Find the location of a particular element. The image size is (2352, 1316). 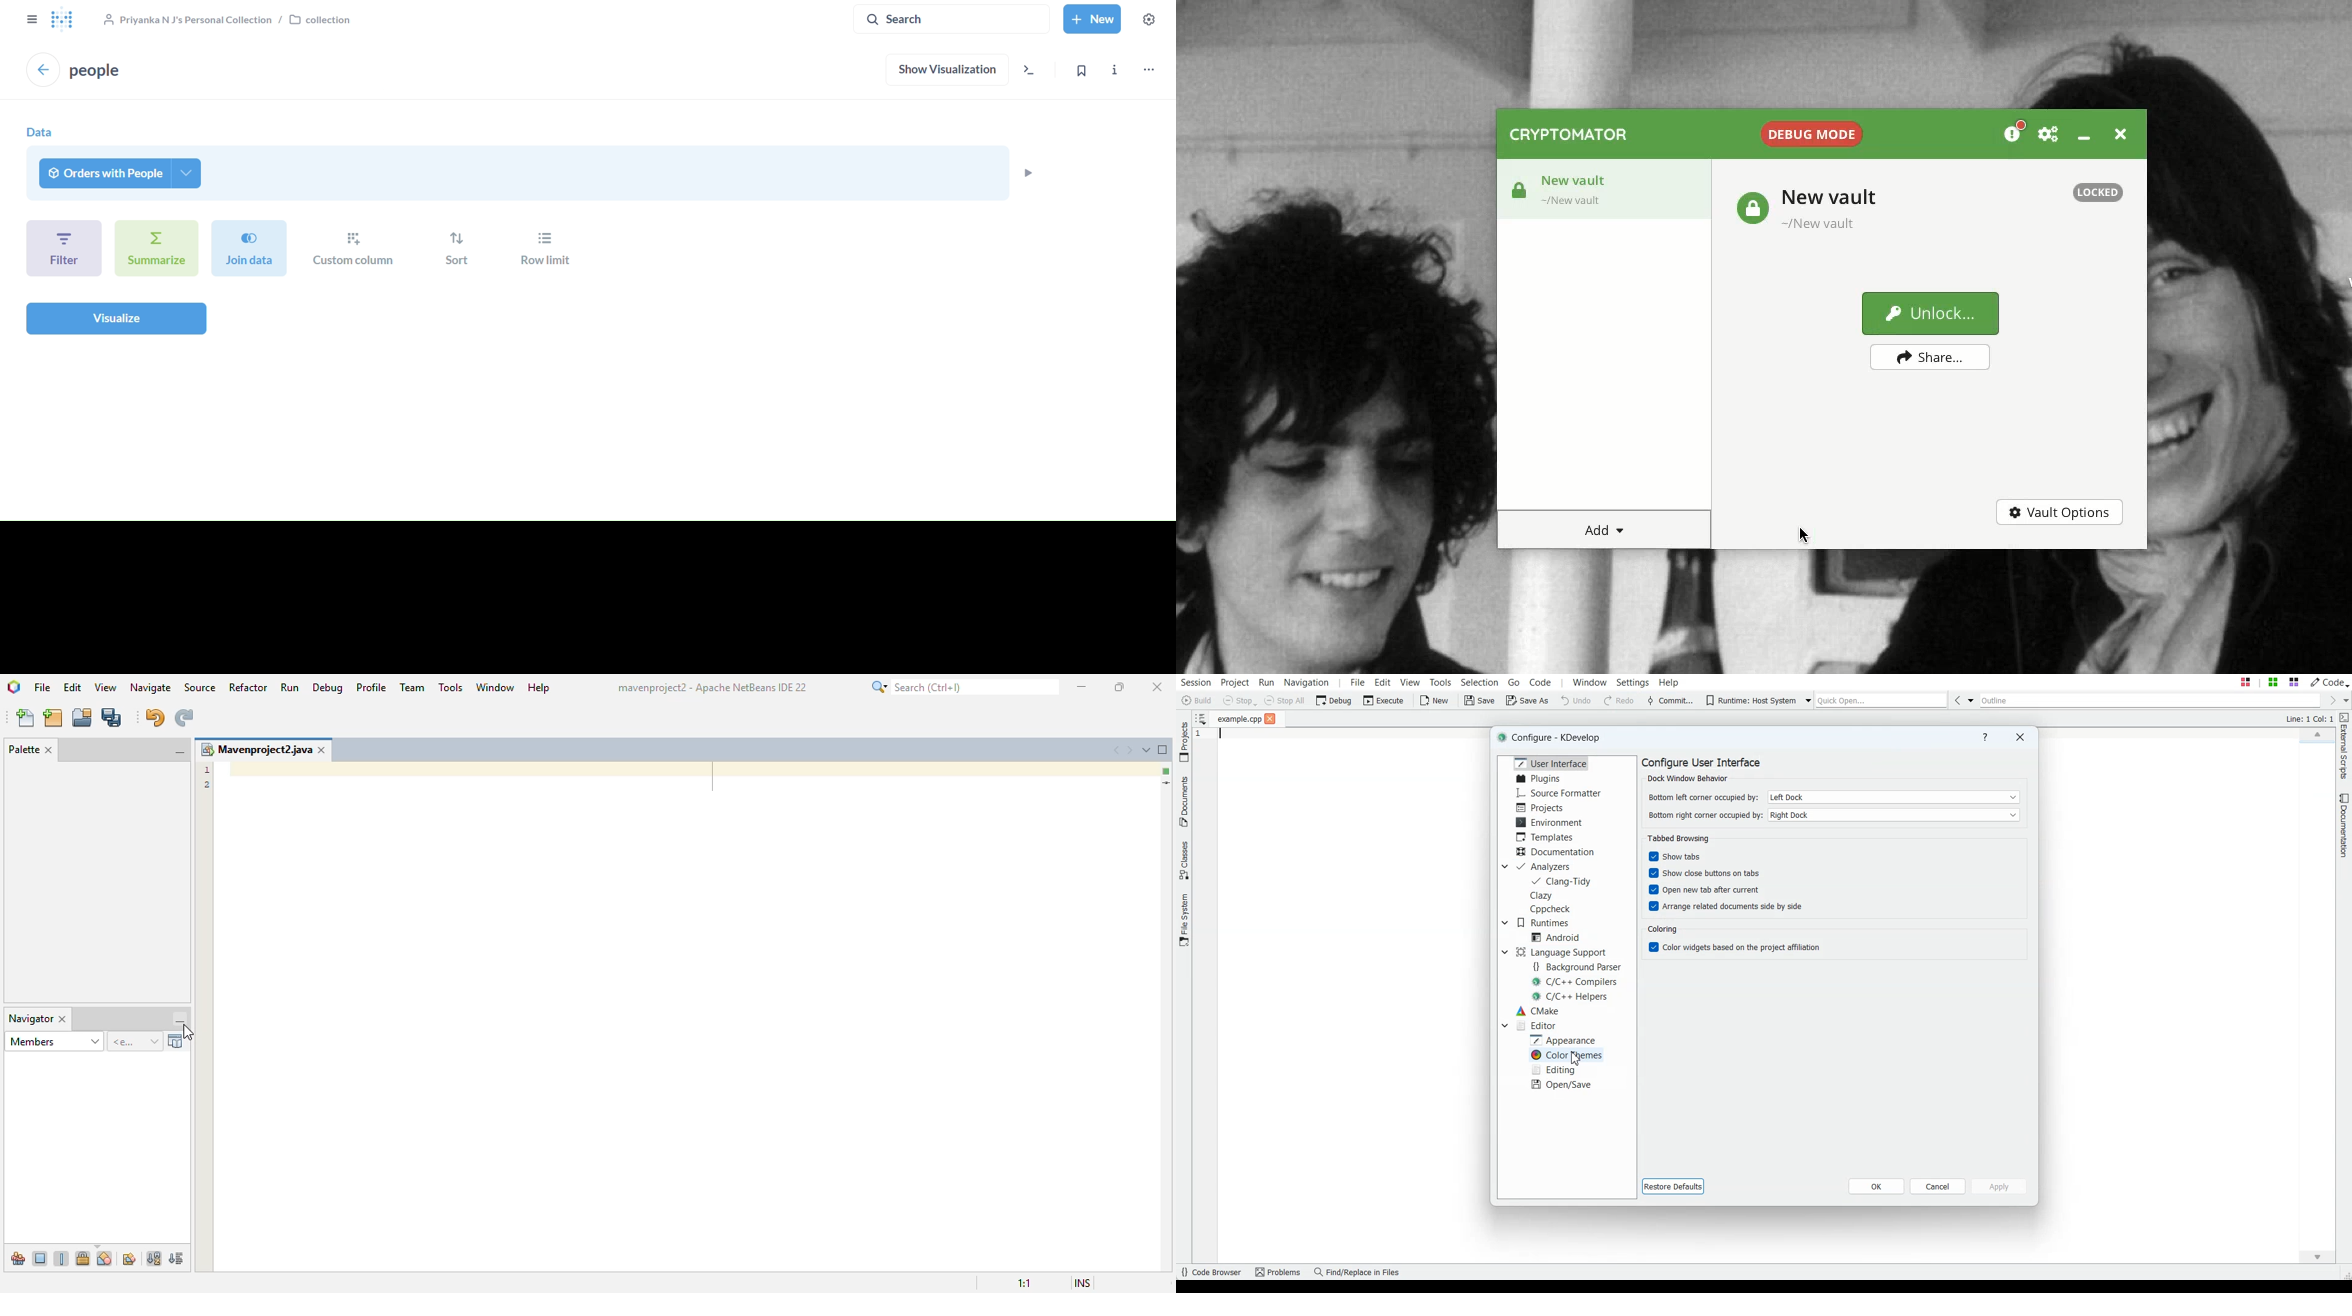

Redo is located at coordinates (1619, 701).